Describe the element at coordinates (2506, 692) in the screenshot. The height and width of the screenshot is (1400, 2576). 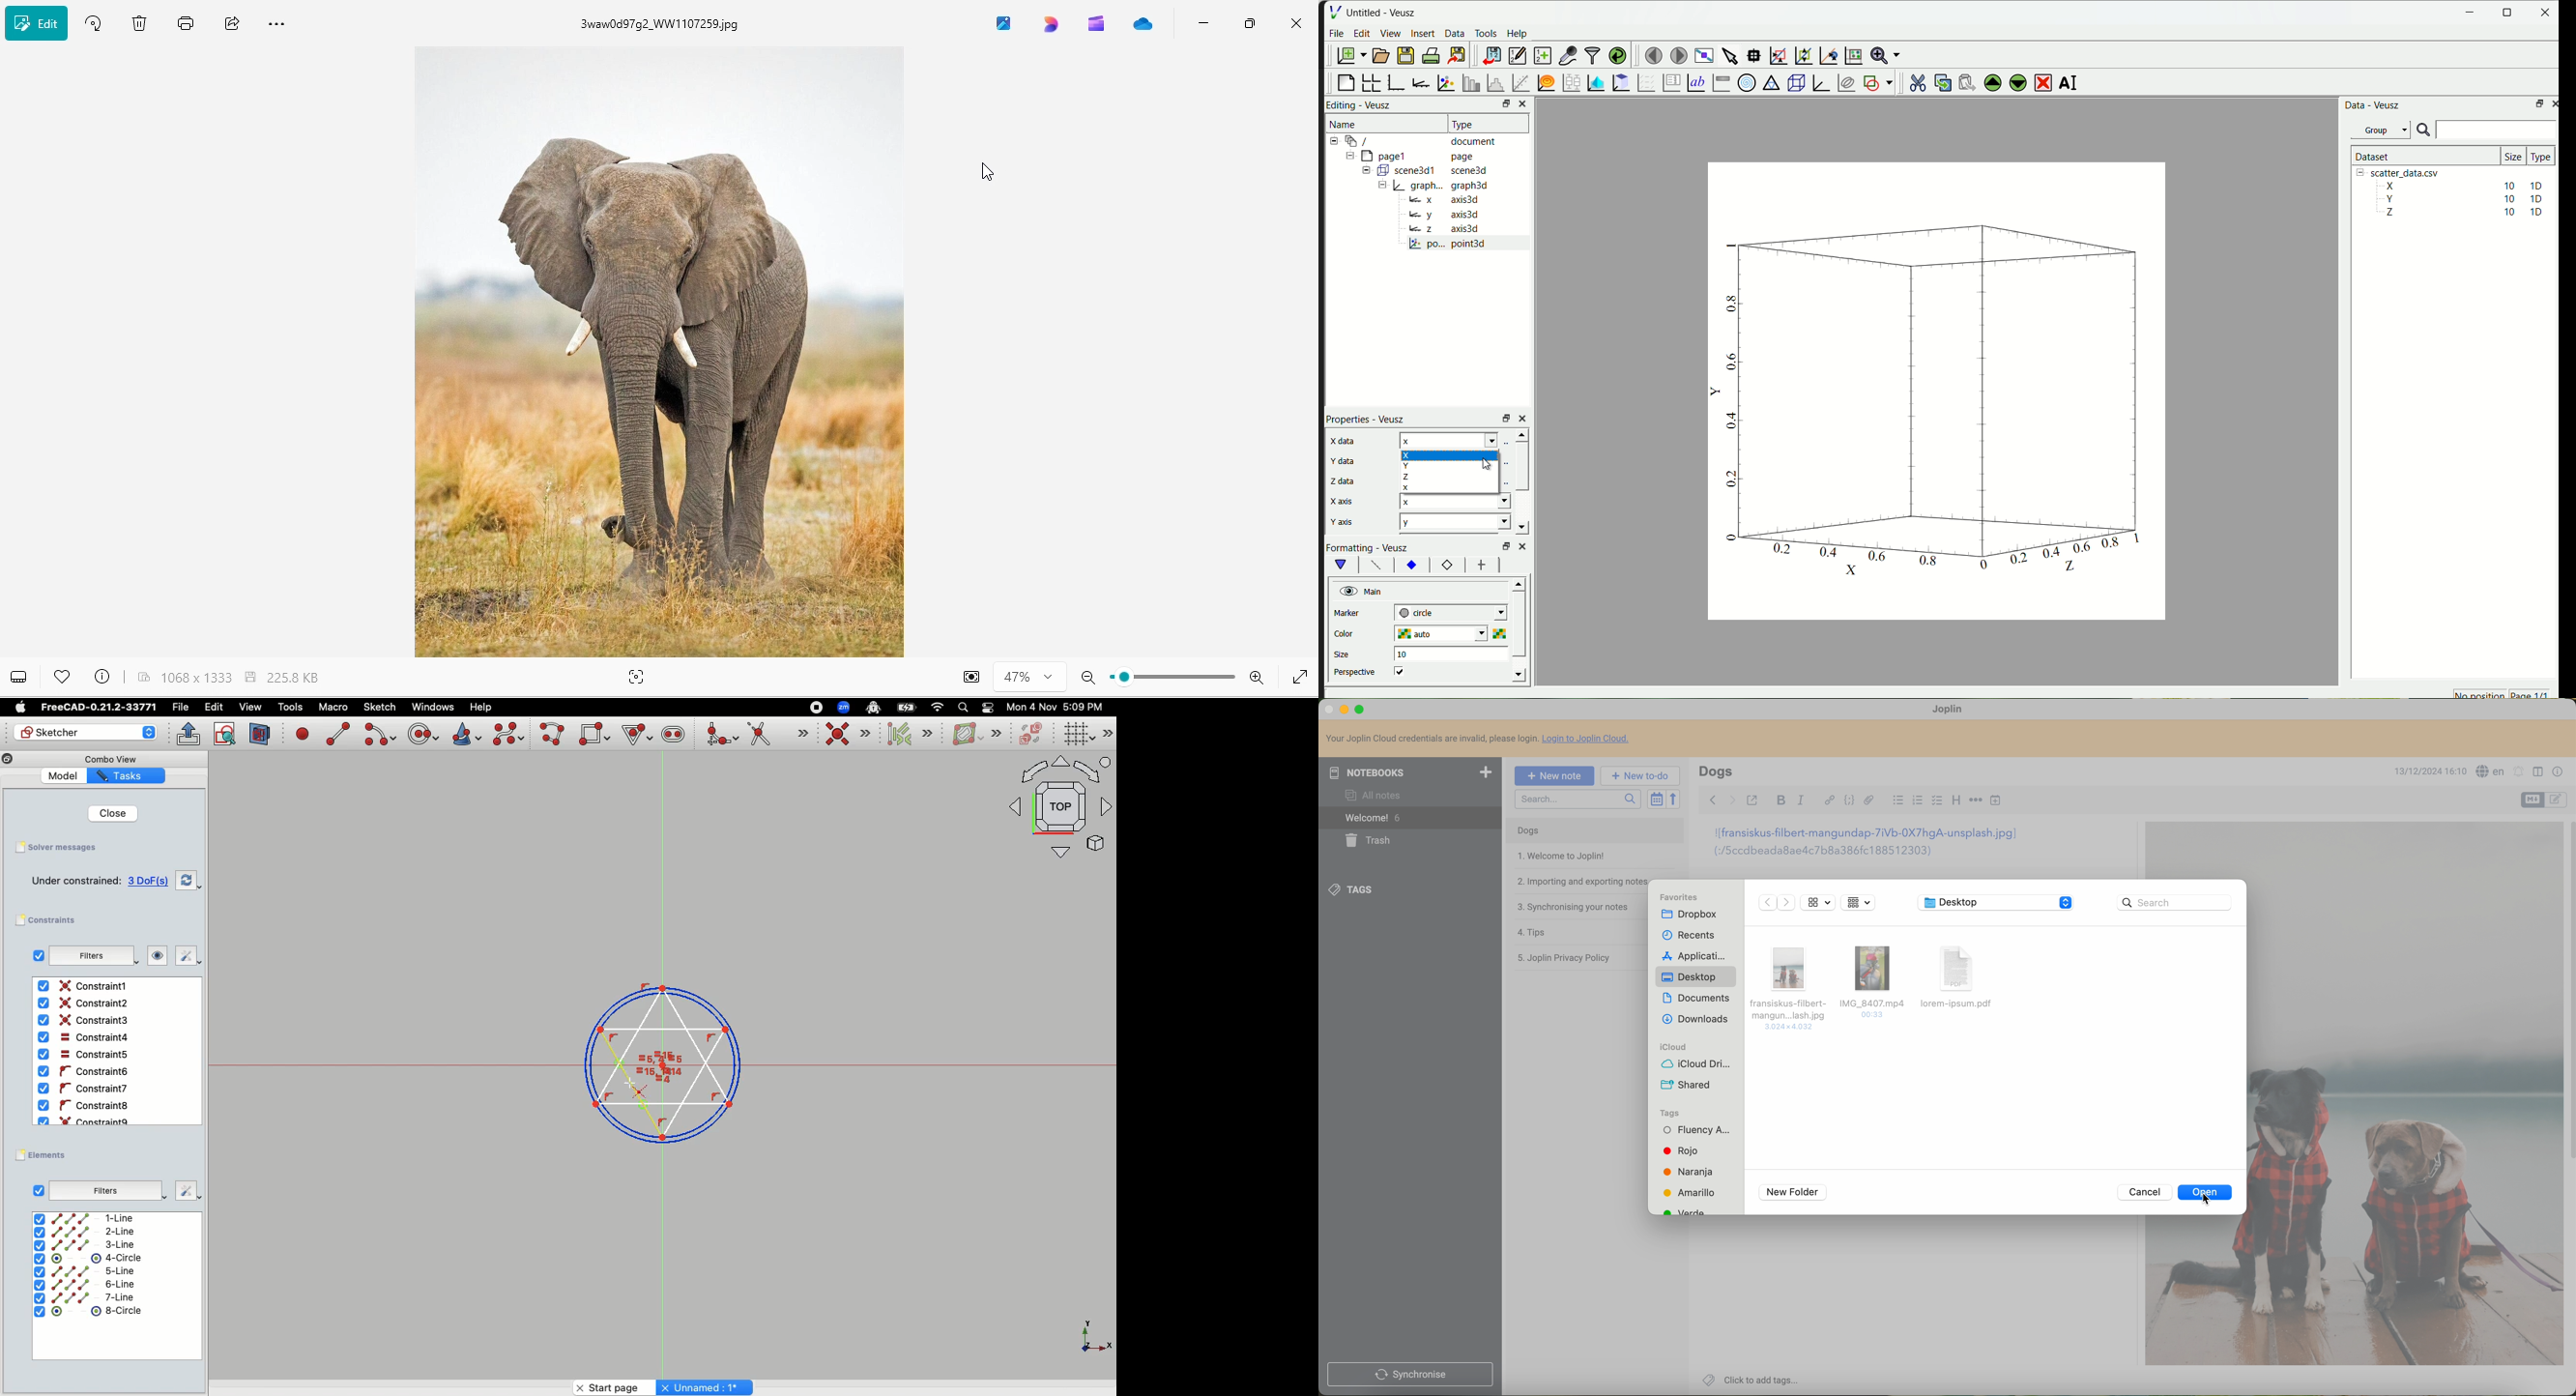
I see `no position page 1/1` at that location.